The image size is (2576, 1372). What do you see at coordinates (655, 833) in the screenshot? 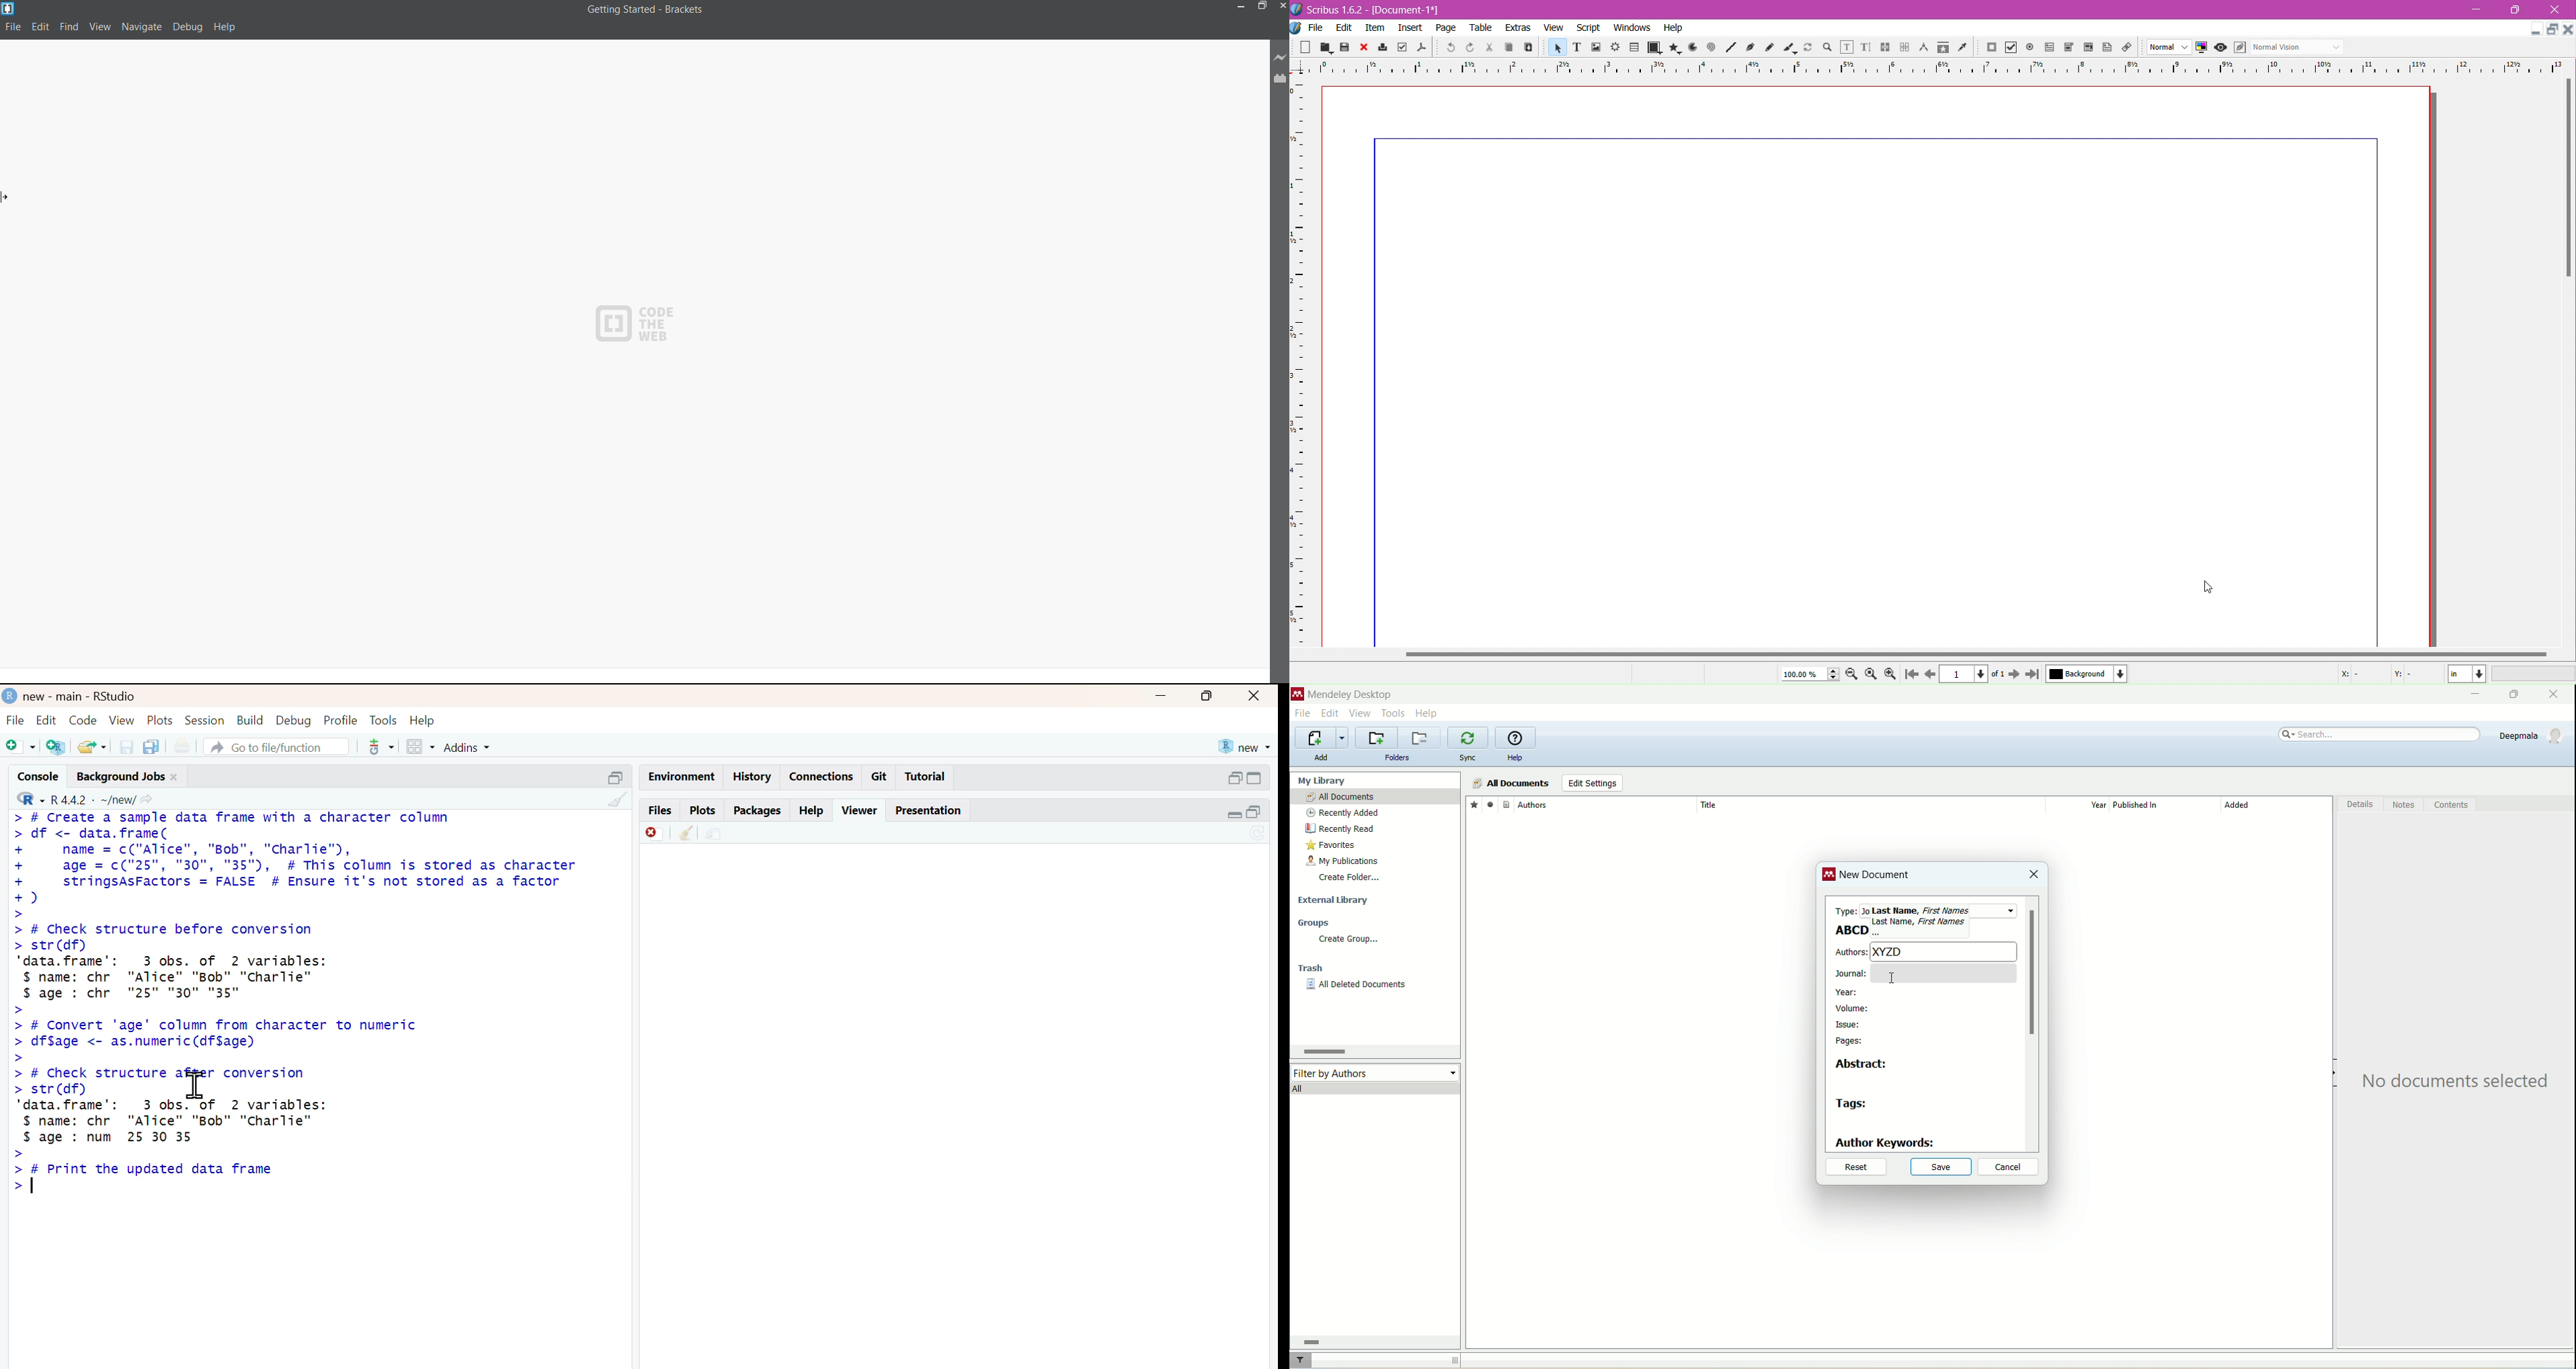
I see `Discard ` at bounding box center [655, 833].